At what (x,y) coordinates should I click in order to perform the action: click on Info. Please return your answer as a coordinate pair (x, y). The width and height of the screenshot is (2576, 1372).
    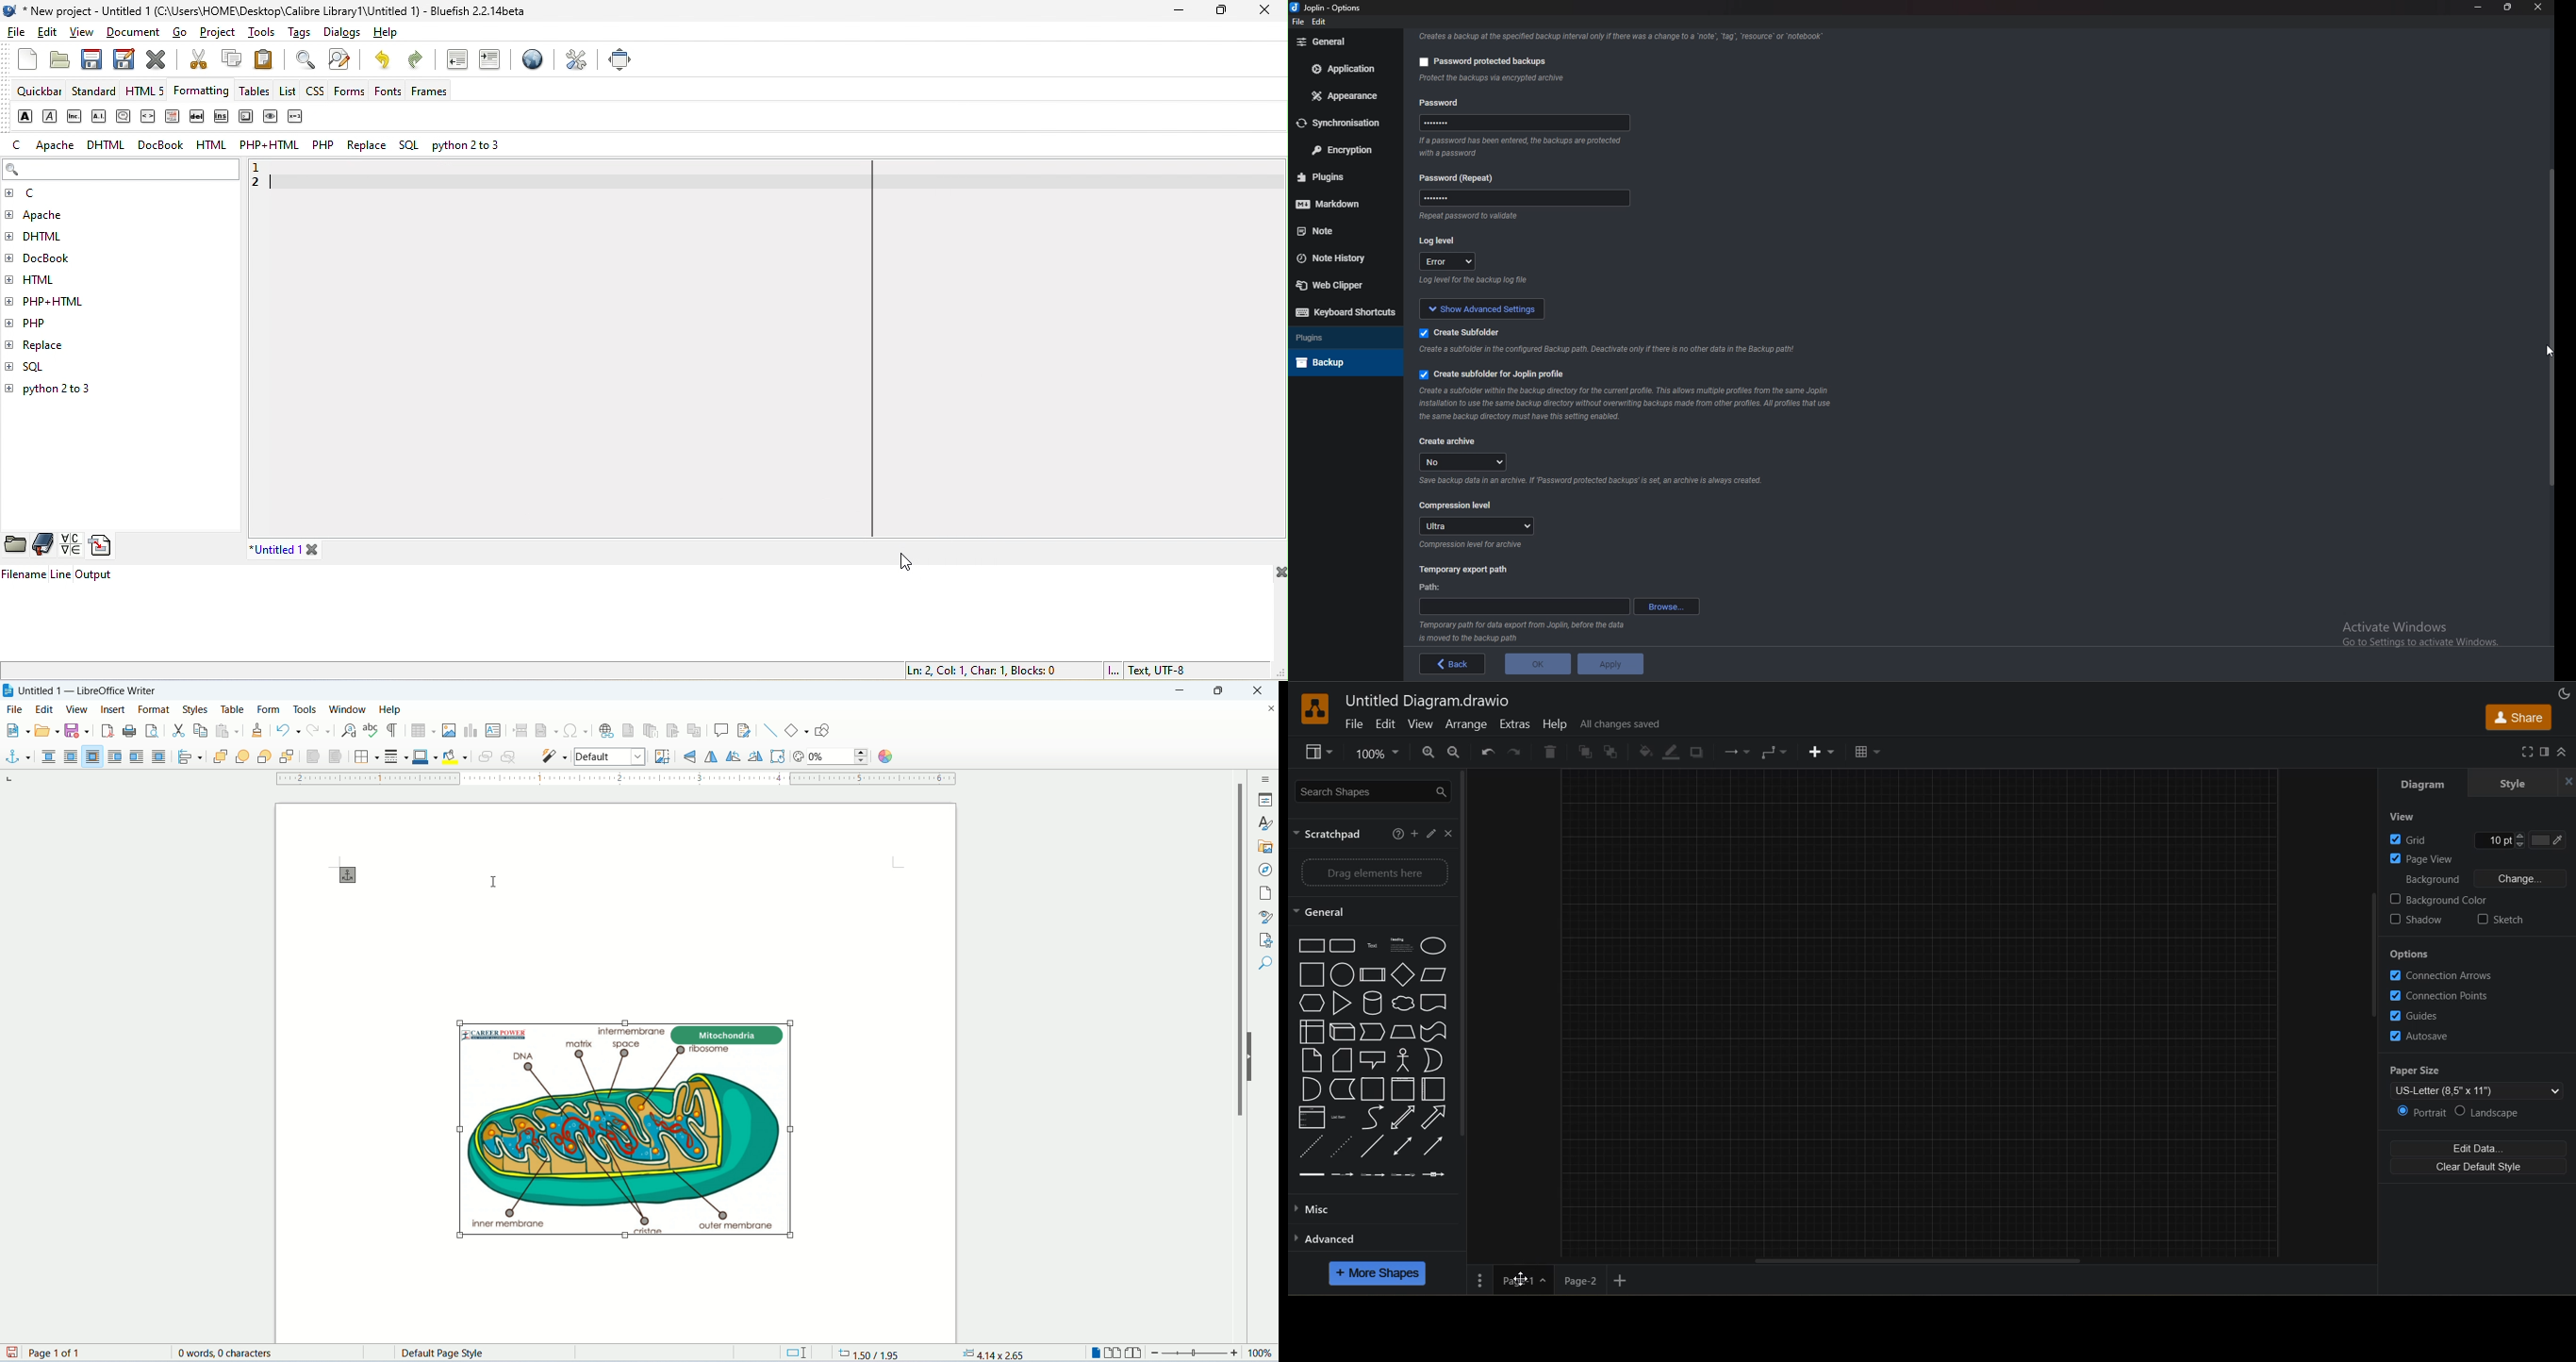
    Looking at the image, I should click on (1589, 483).